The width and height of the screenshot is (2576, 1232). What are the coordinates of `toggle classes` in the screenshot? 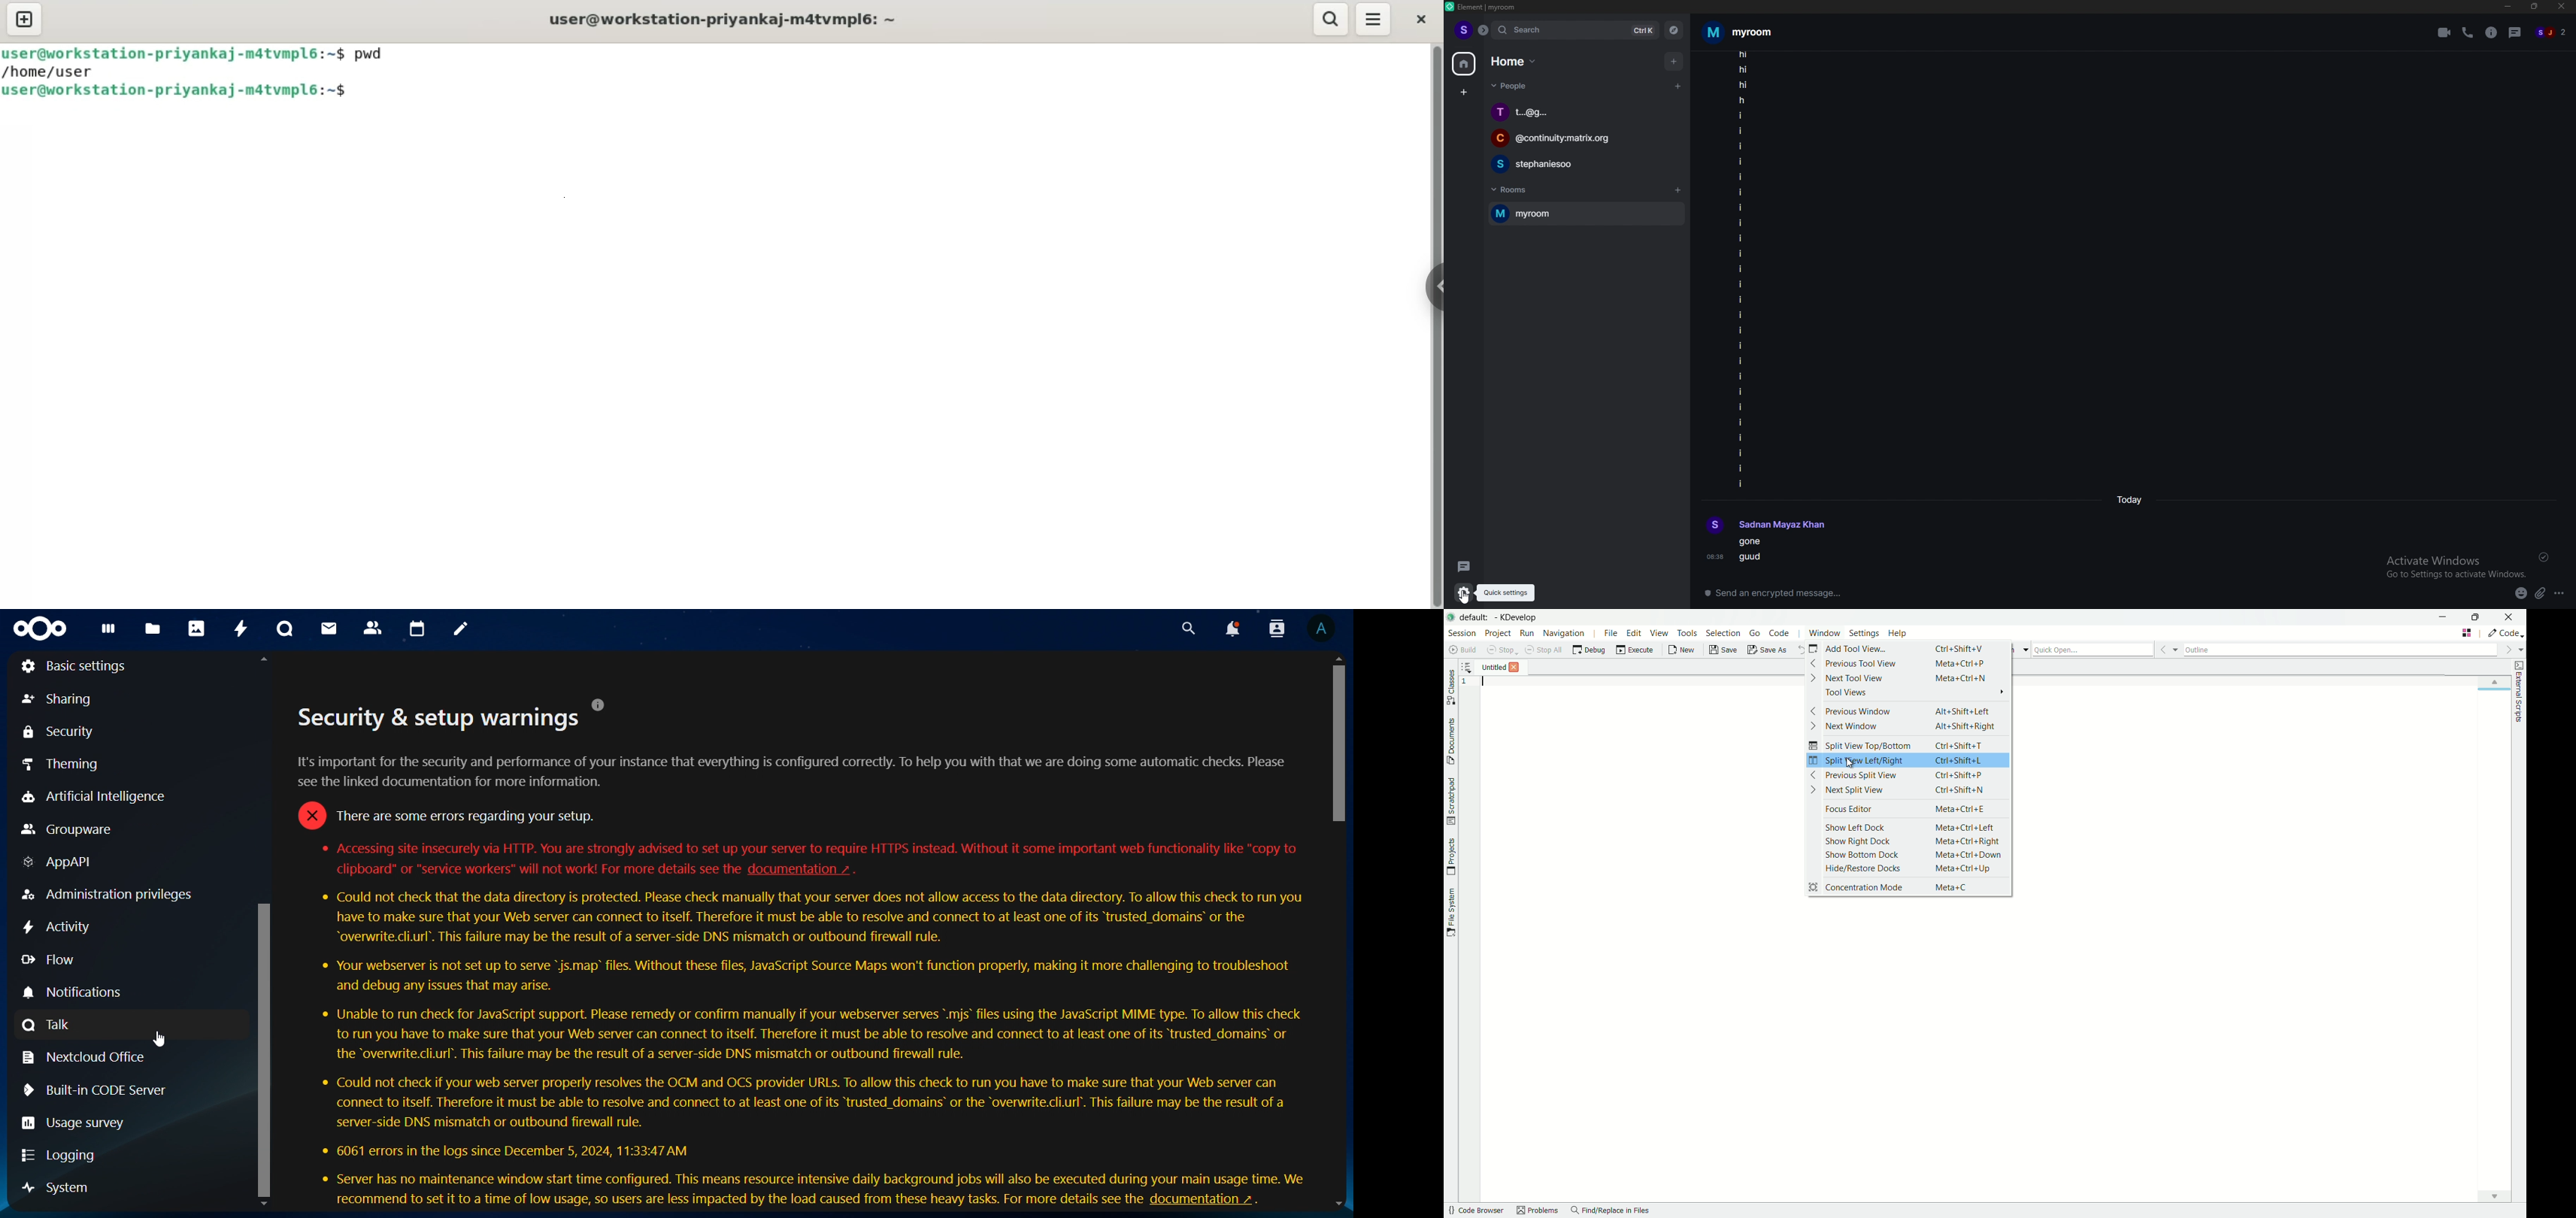 It's located at (1452, 688).